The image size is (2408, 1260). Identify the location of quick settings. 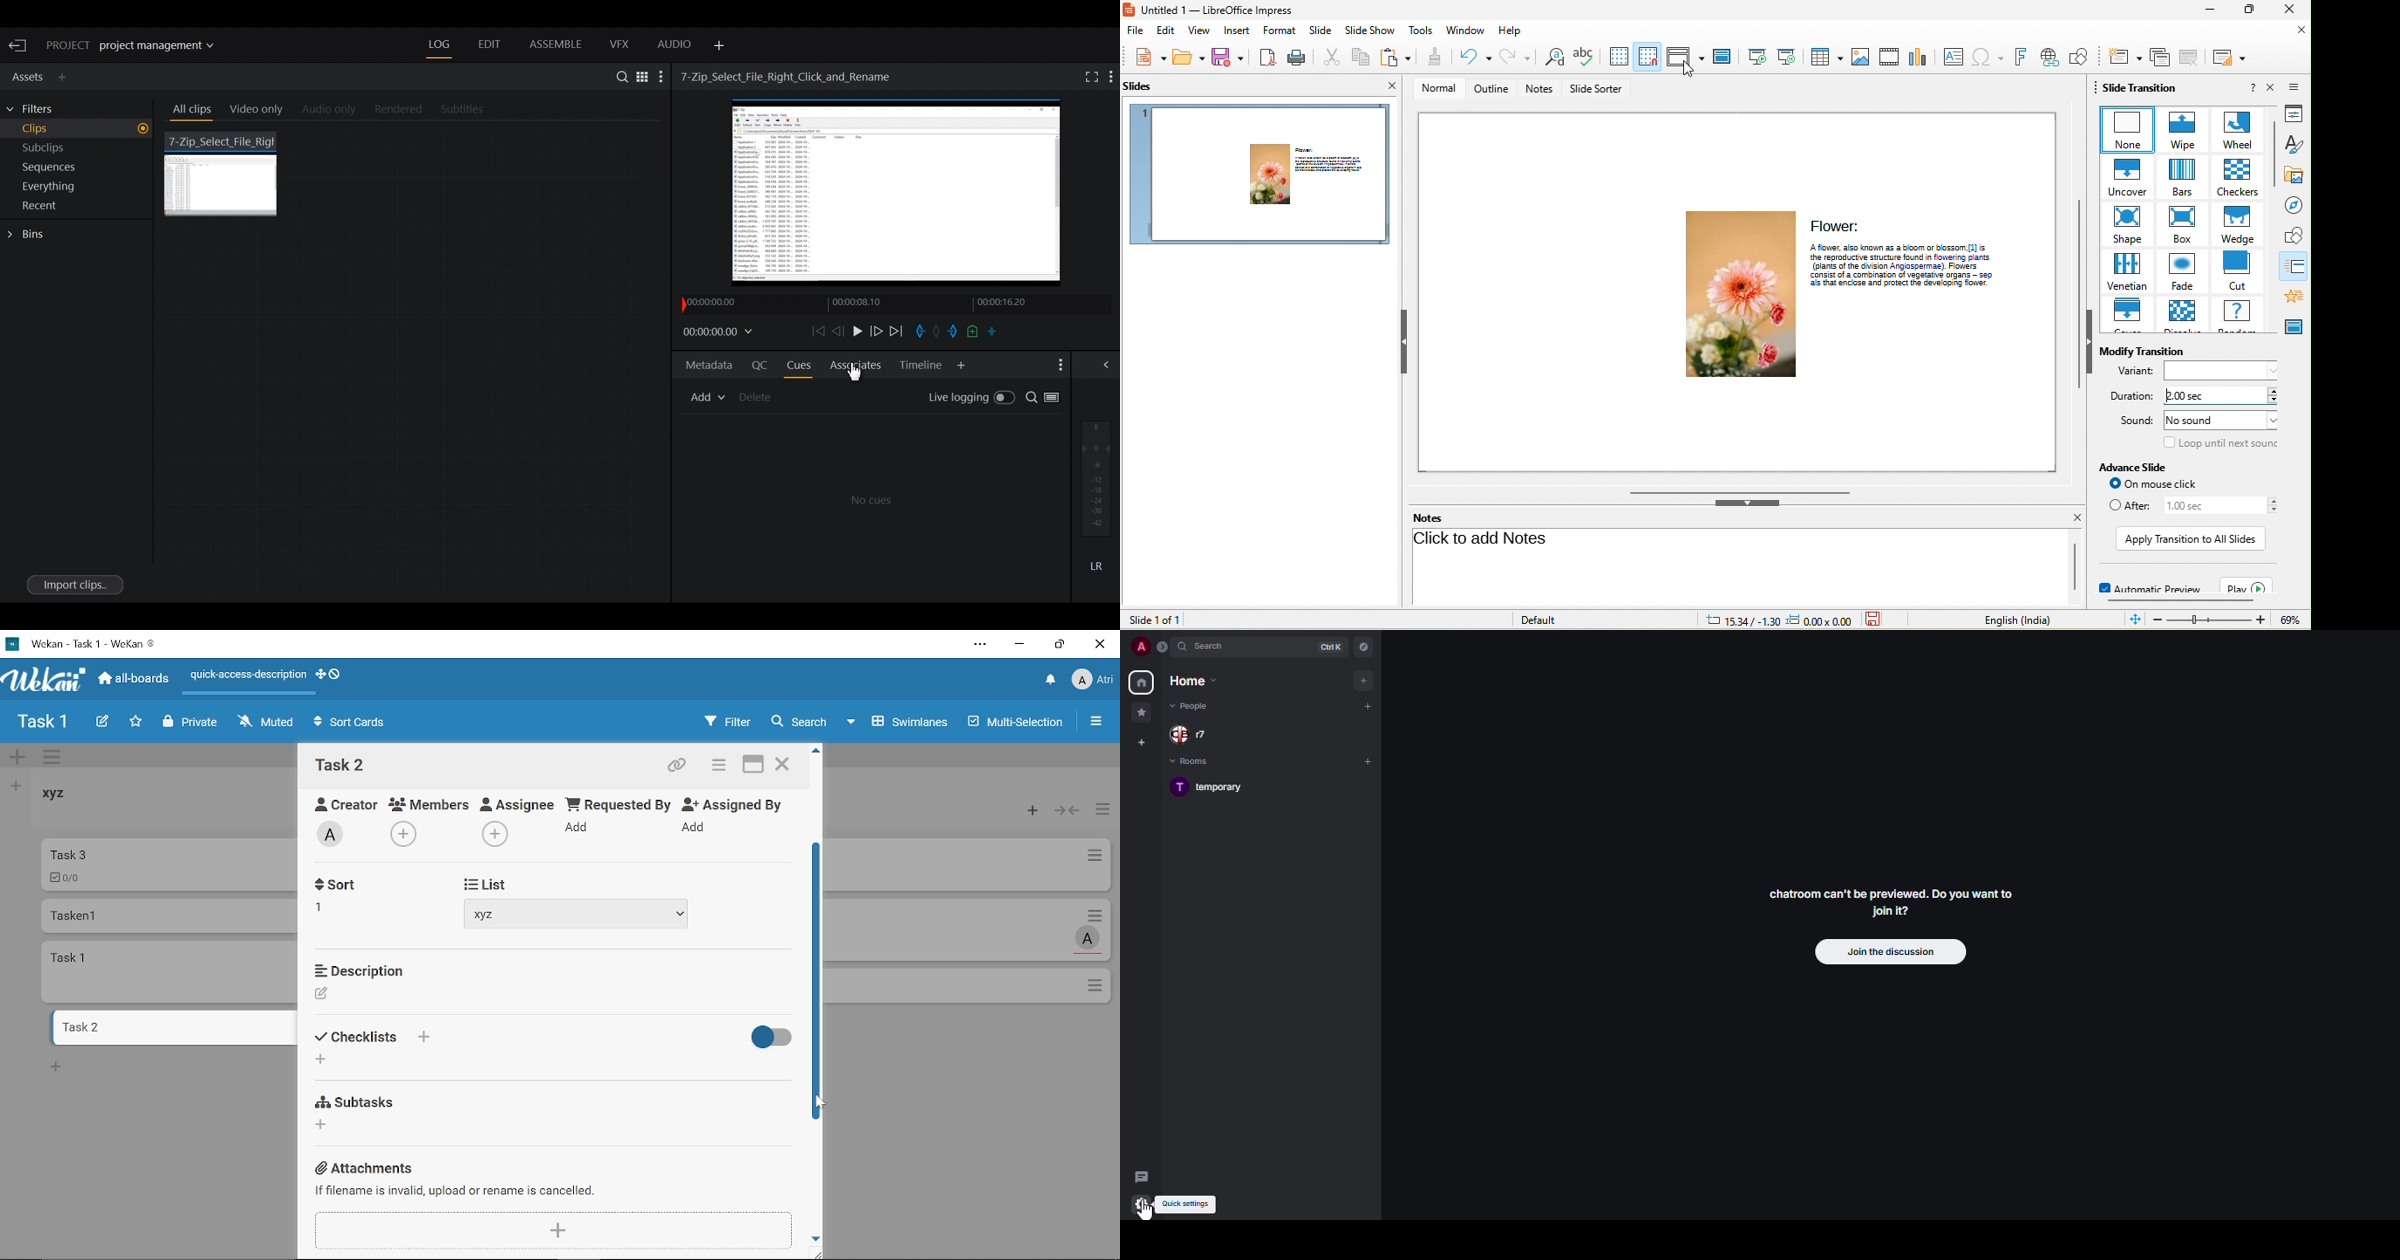
(1187, 1204).